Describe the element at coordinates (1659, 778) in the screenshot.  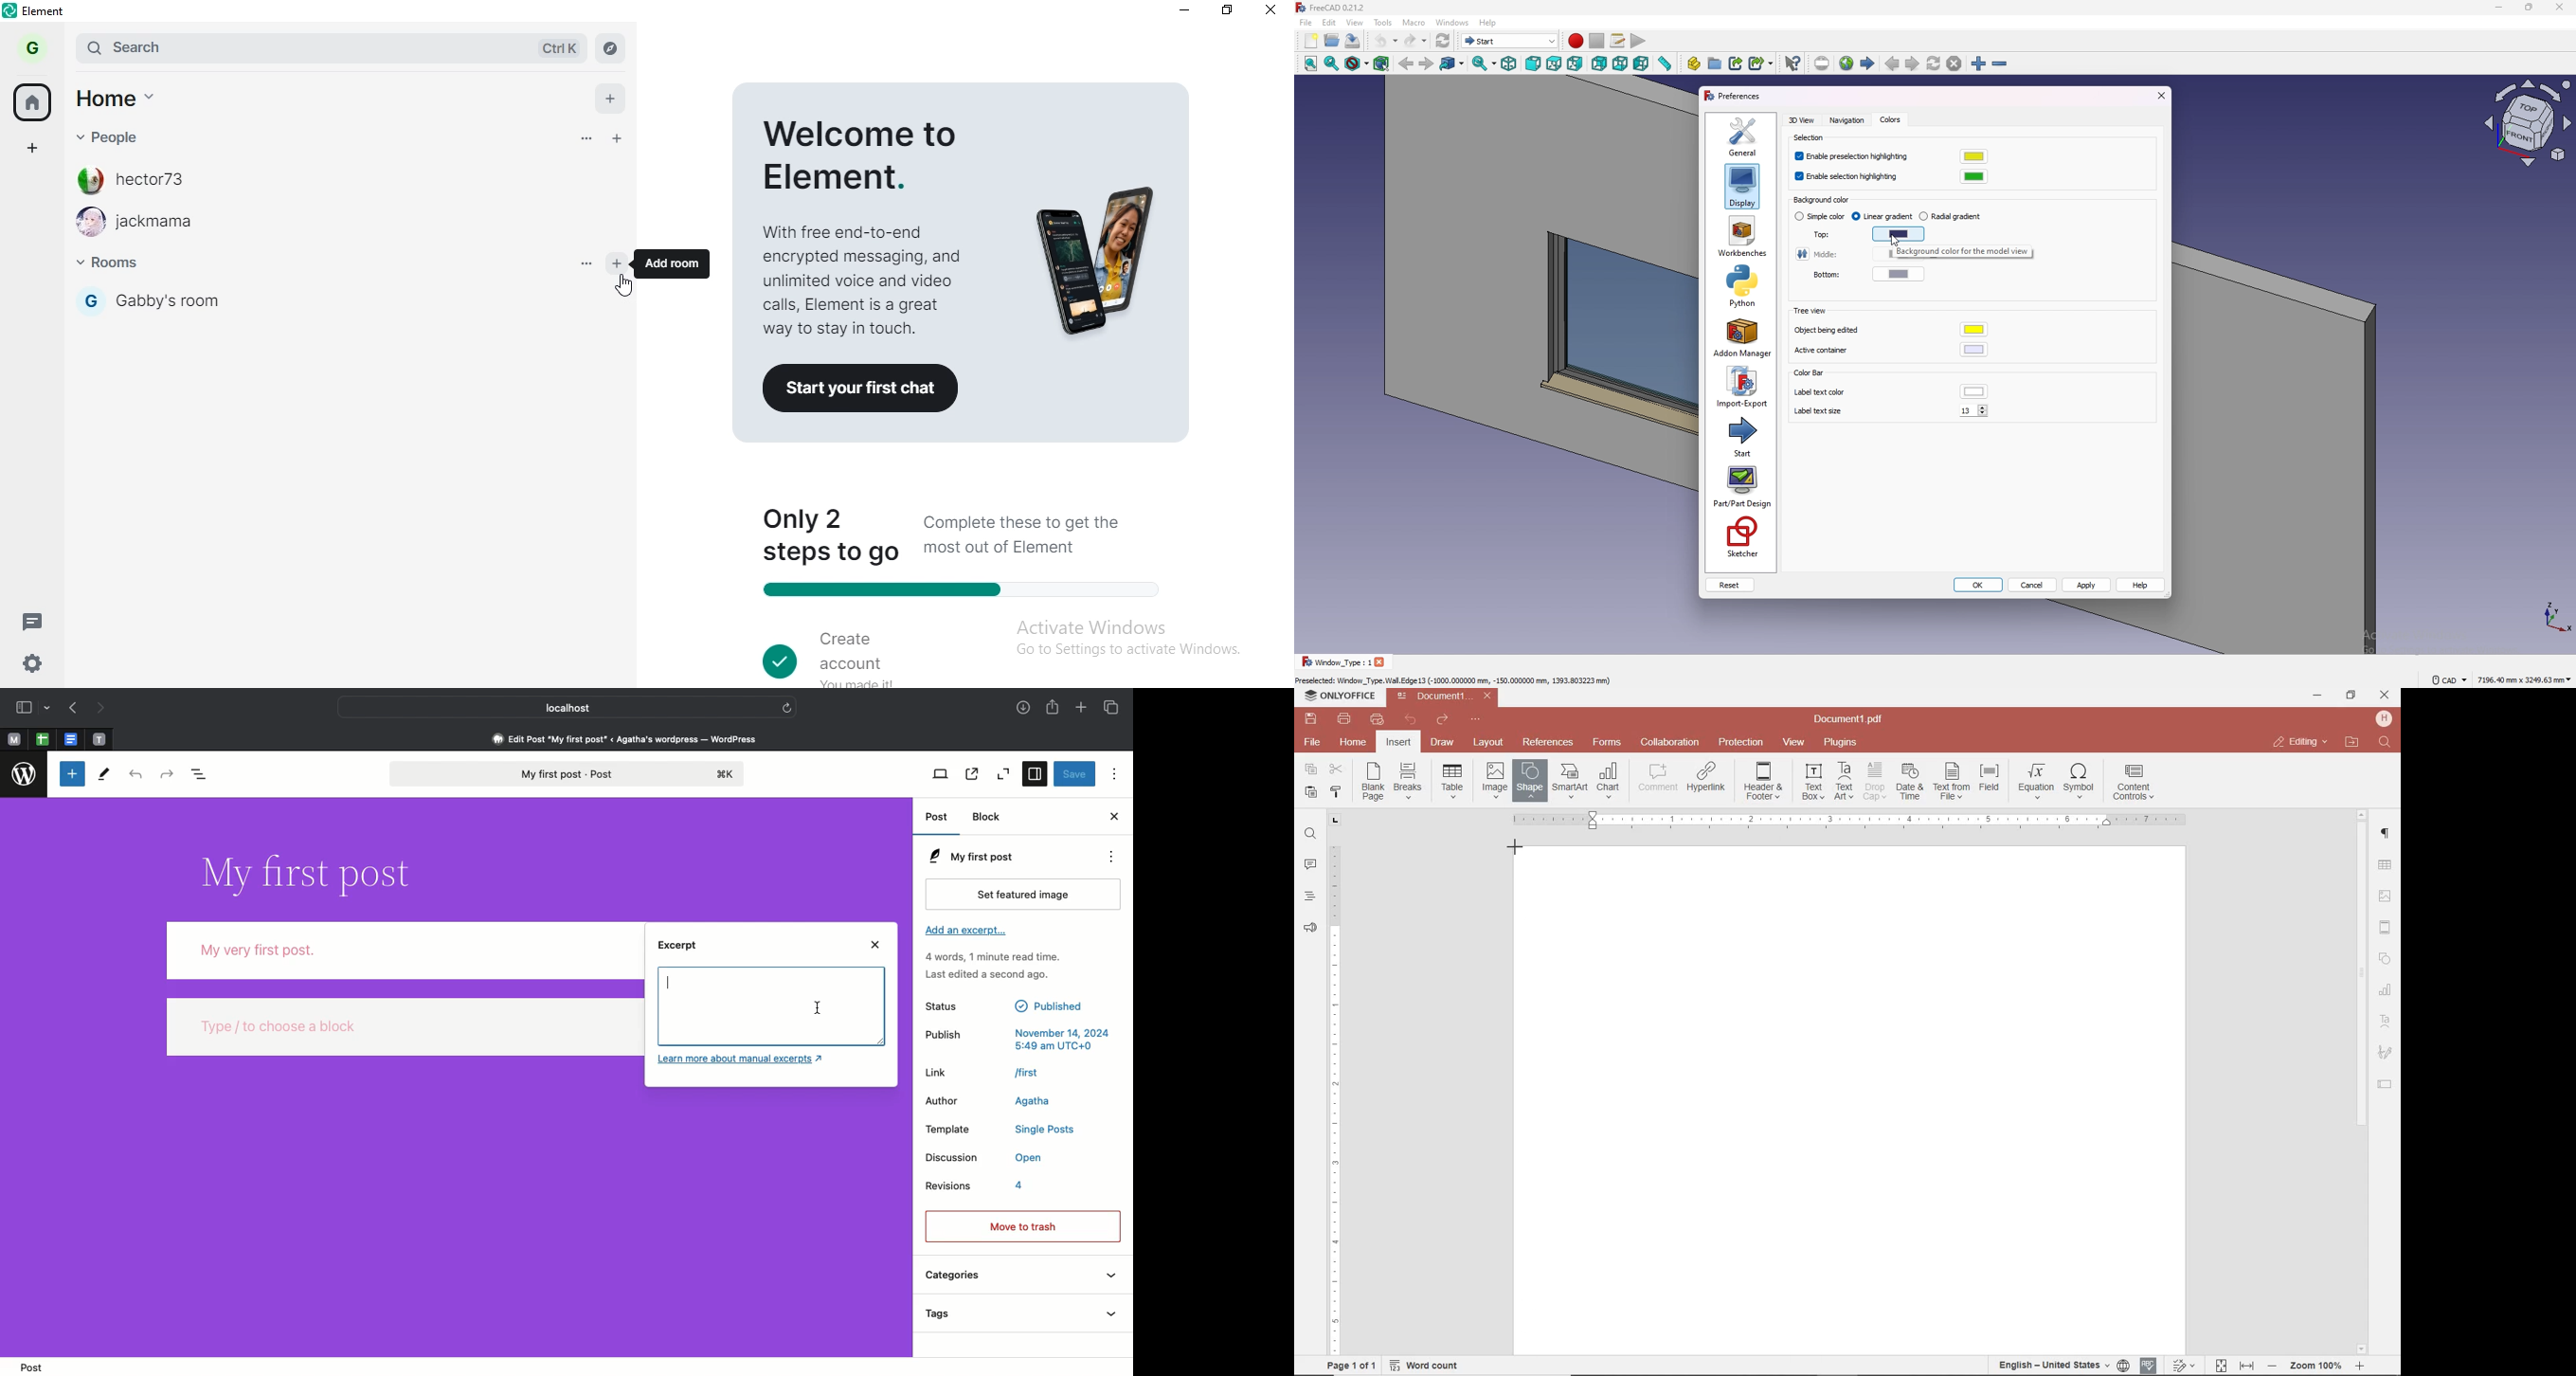
I see `COMMENT` at that location.